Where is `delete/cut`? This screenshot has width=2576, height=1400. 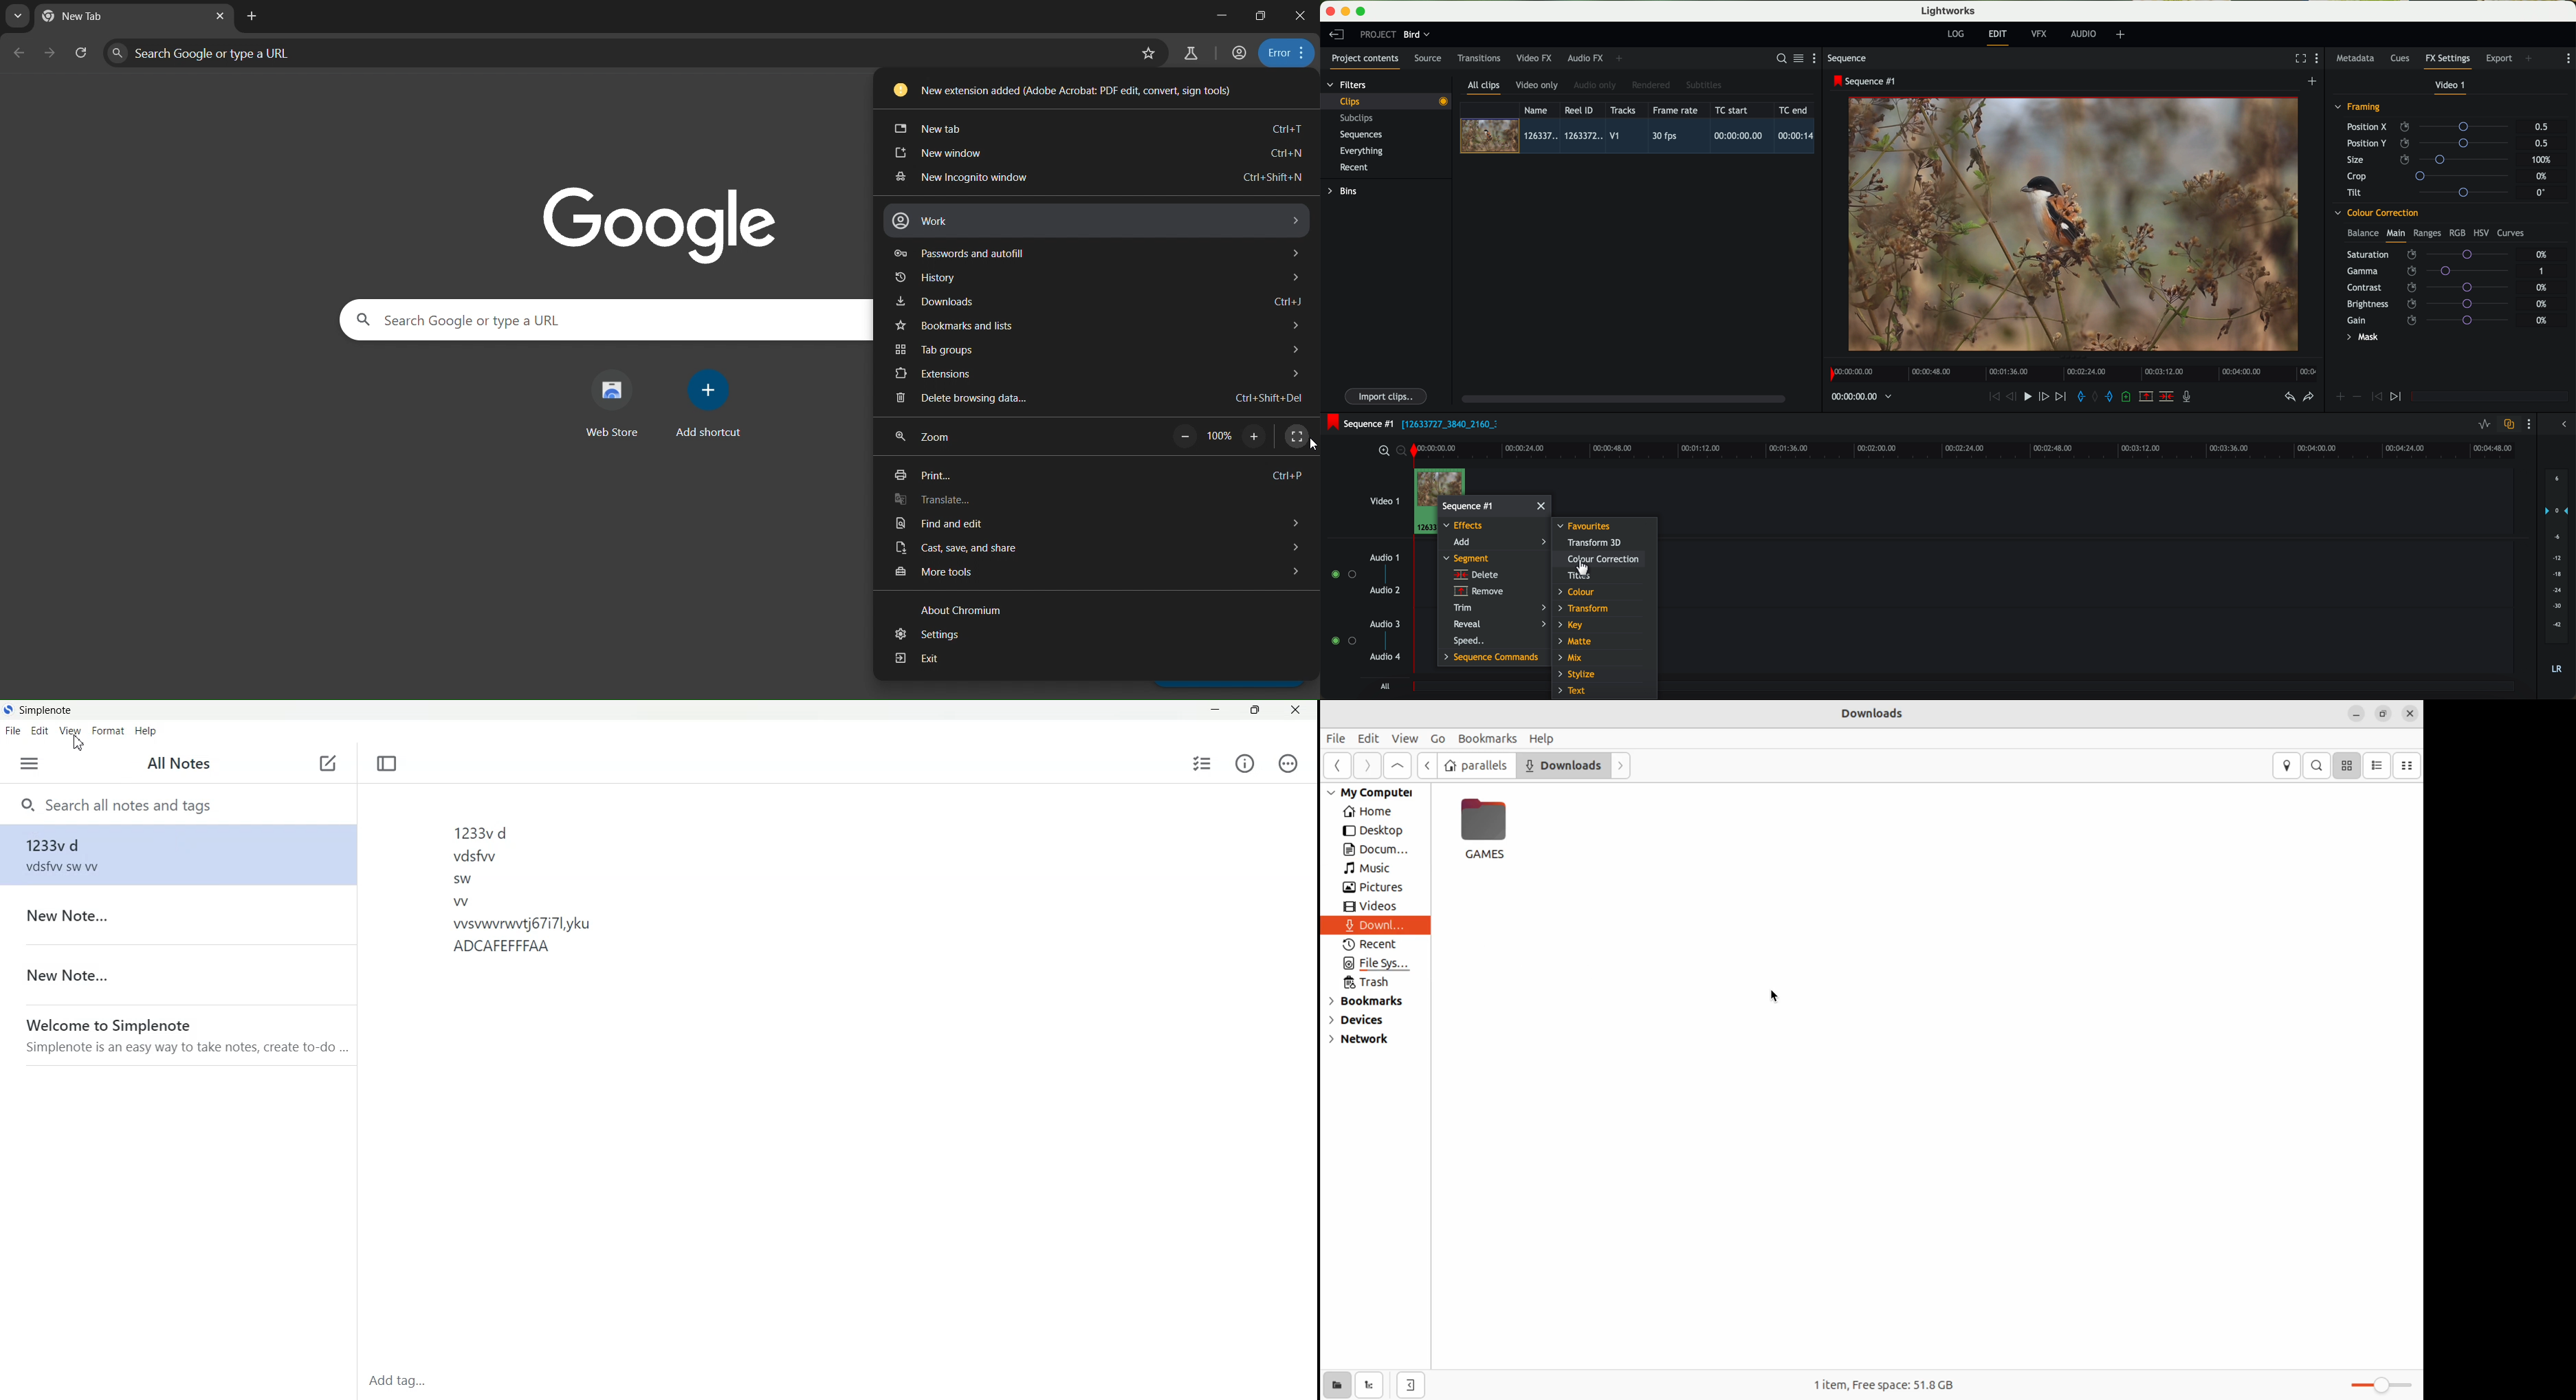
delete/cut is located at coordinates (2166, 397).